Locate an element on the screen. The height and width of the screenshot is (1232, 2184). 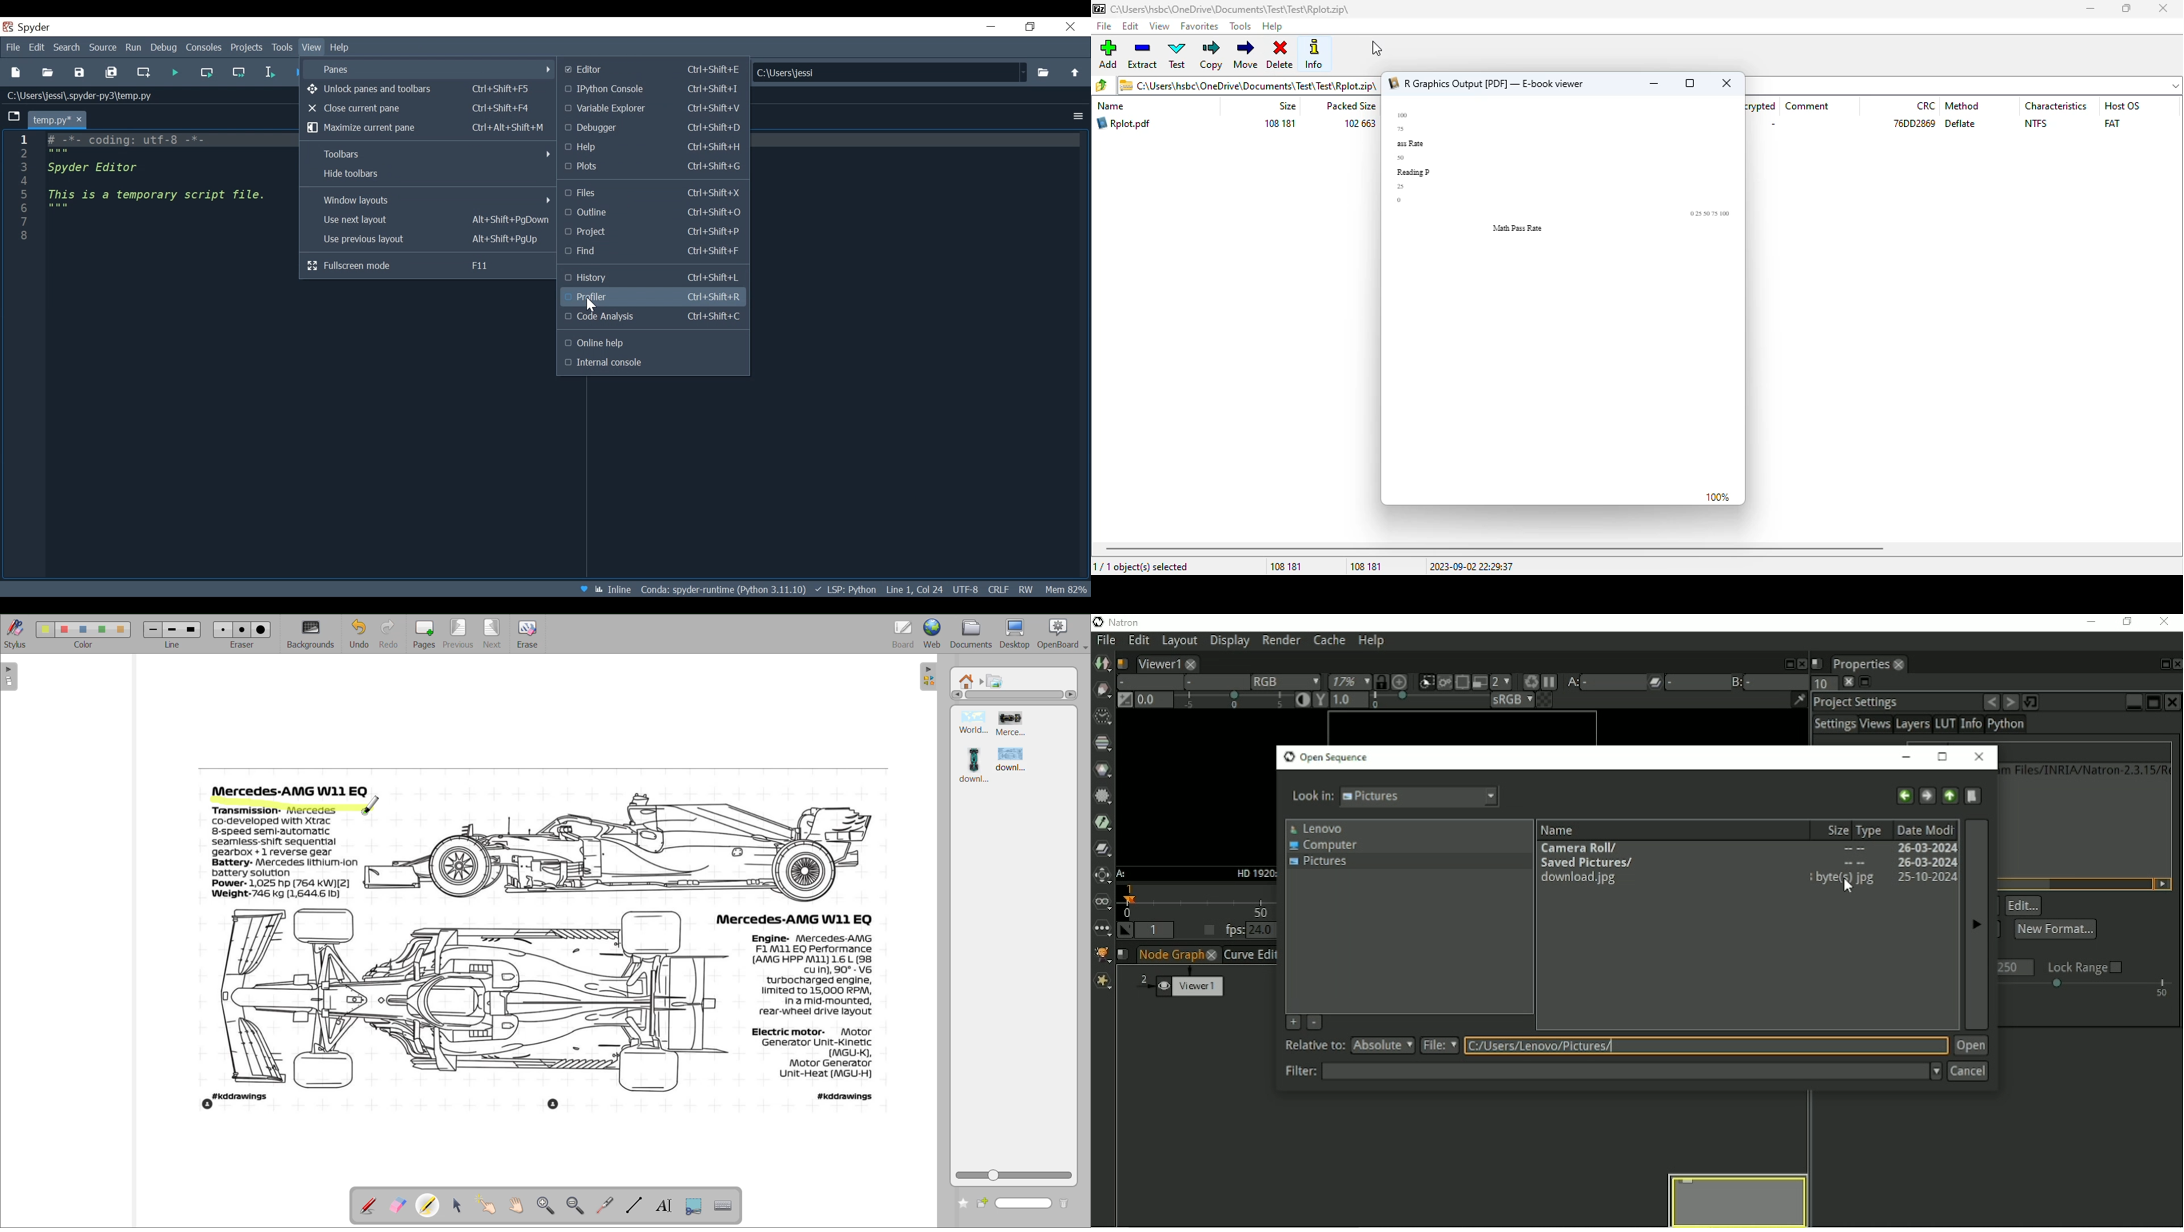
-- is located at coordinates (1853, 864).